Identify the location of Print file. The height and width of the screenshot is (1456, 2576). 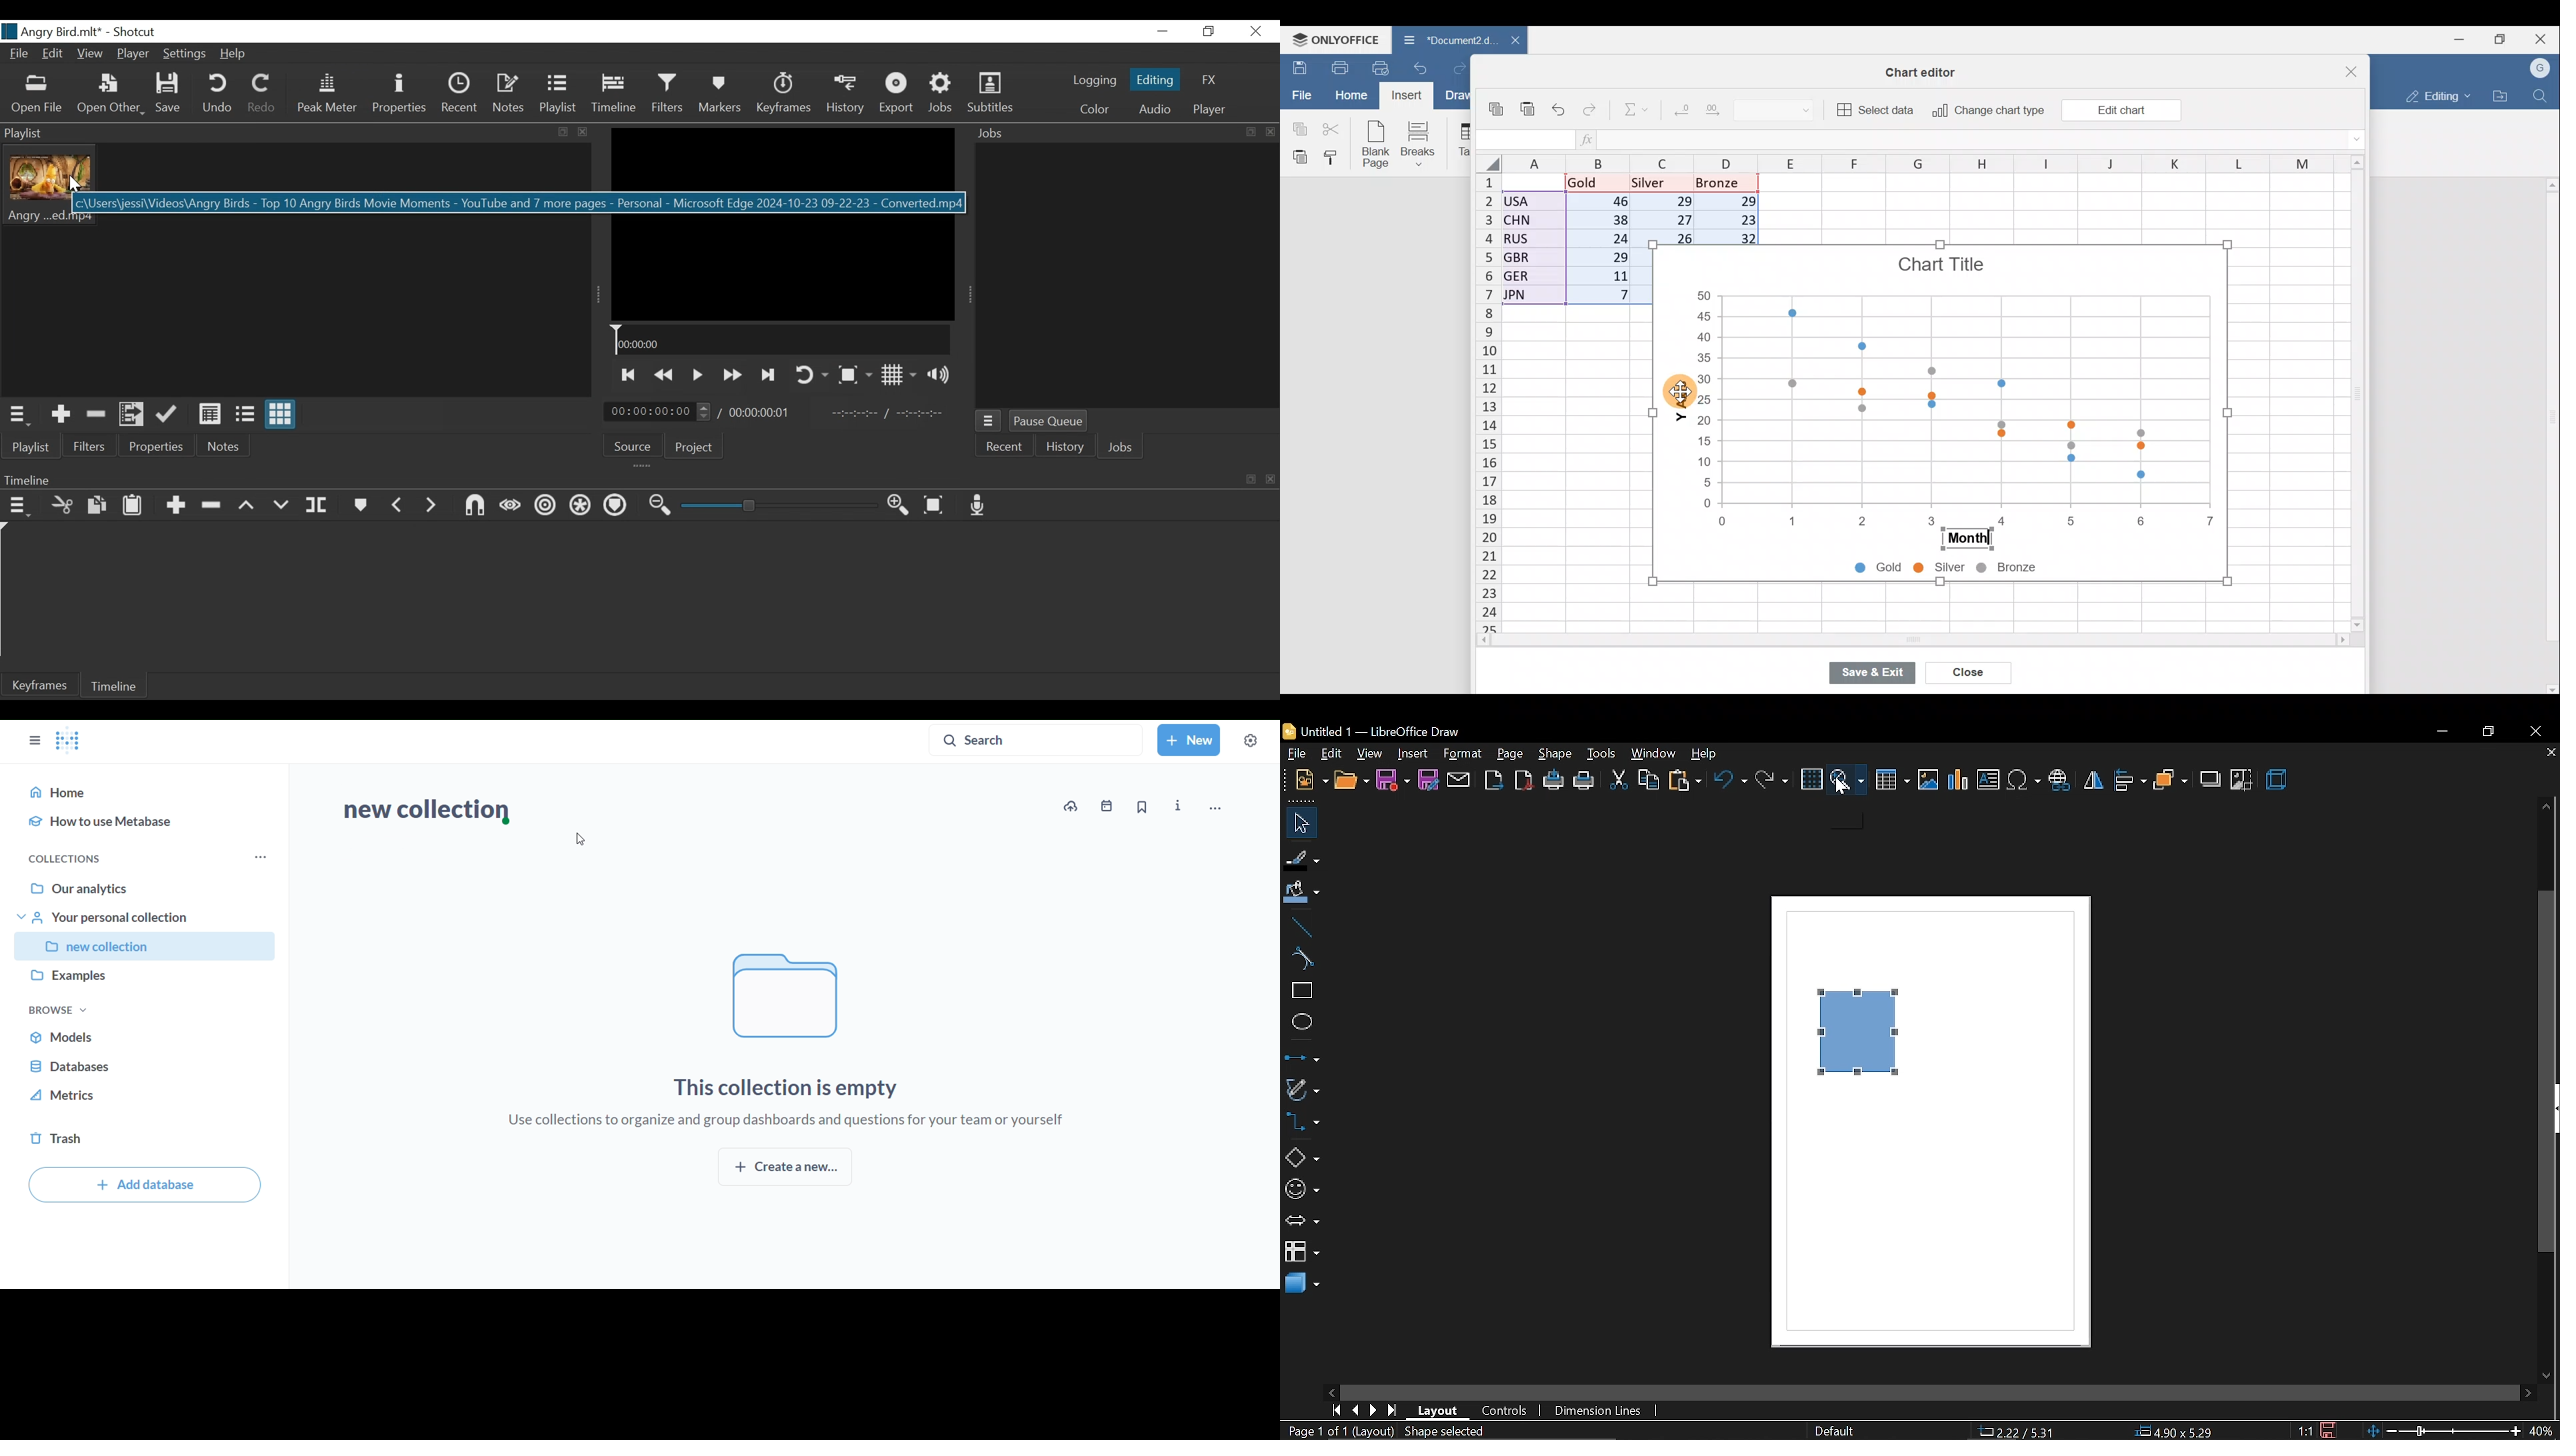
(1337, 67).